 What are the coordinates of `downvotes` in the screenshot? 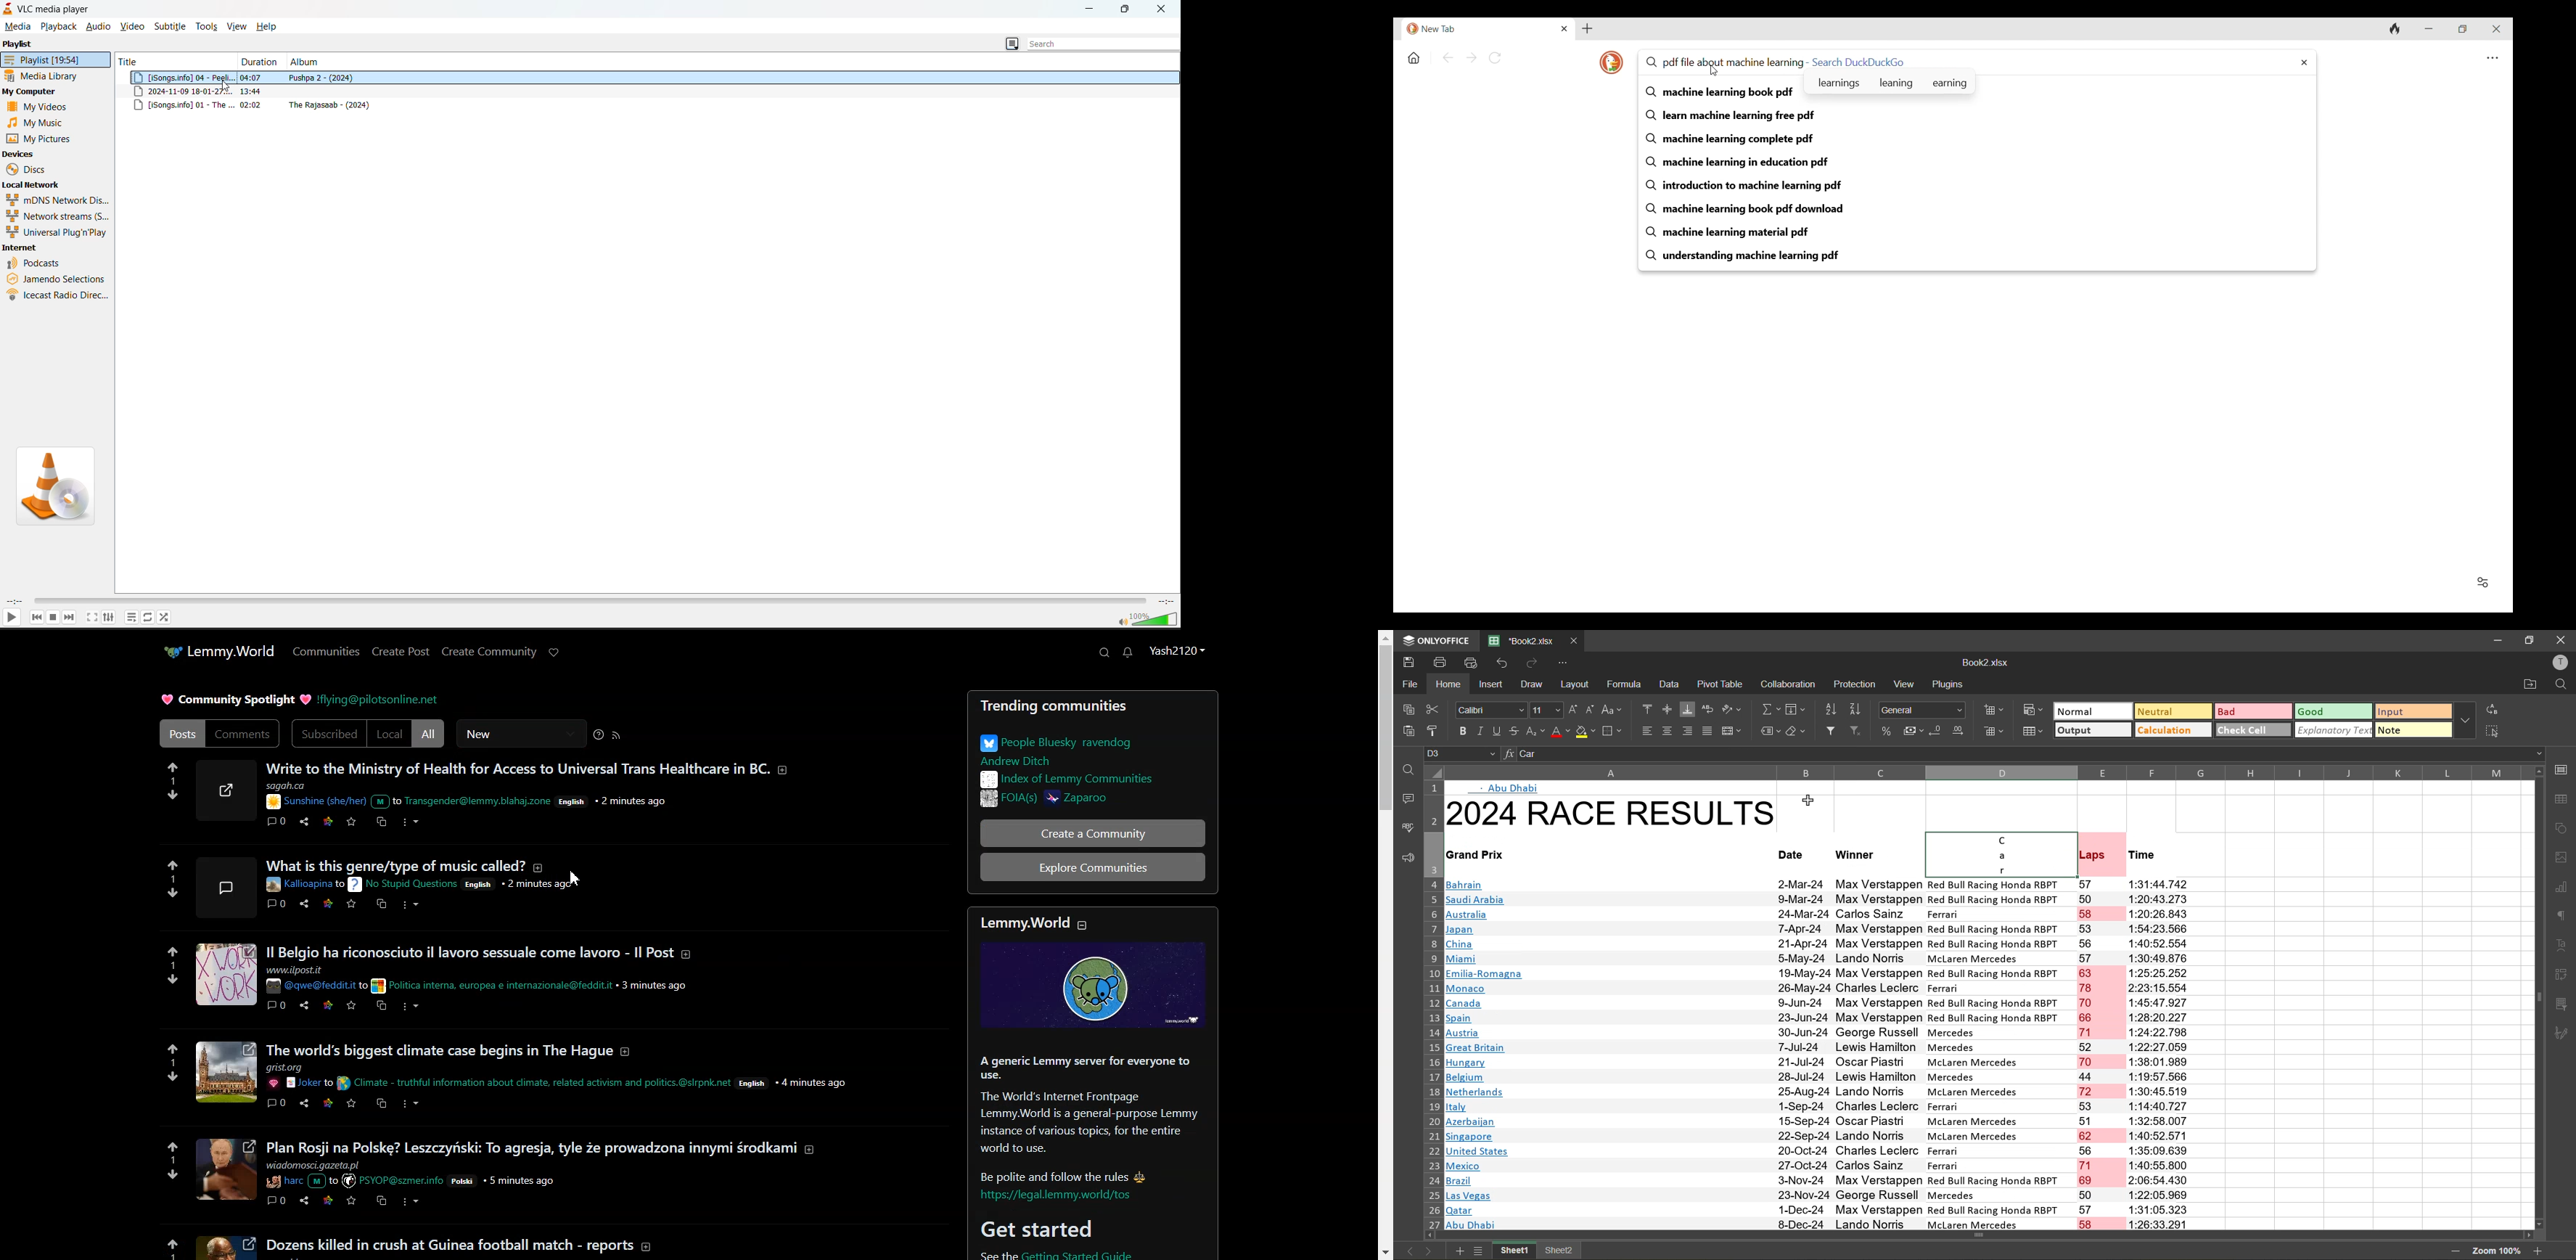 It's located at (174, 981).